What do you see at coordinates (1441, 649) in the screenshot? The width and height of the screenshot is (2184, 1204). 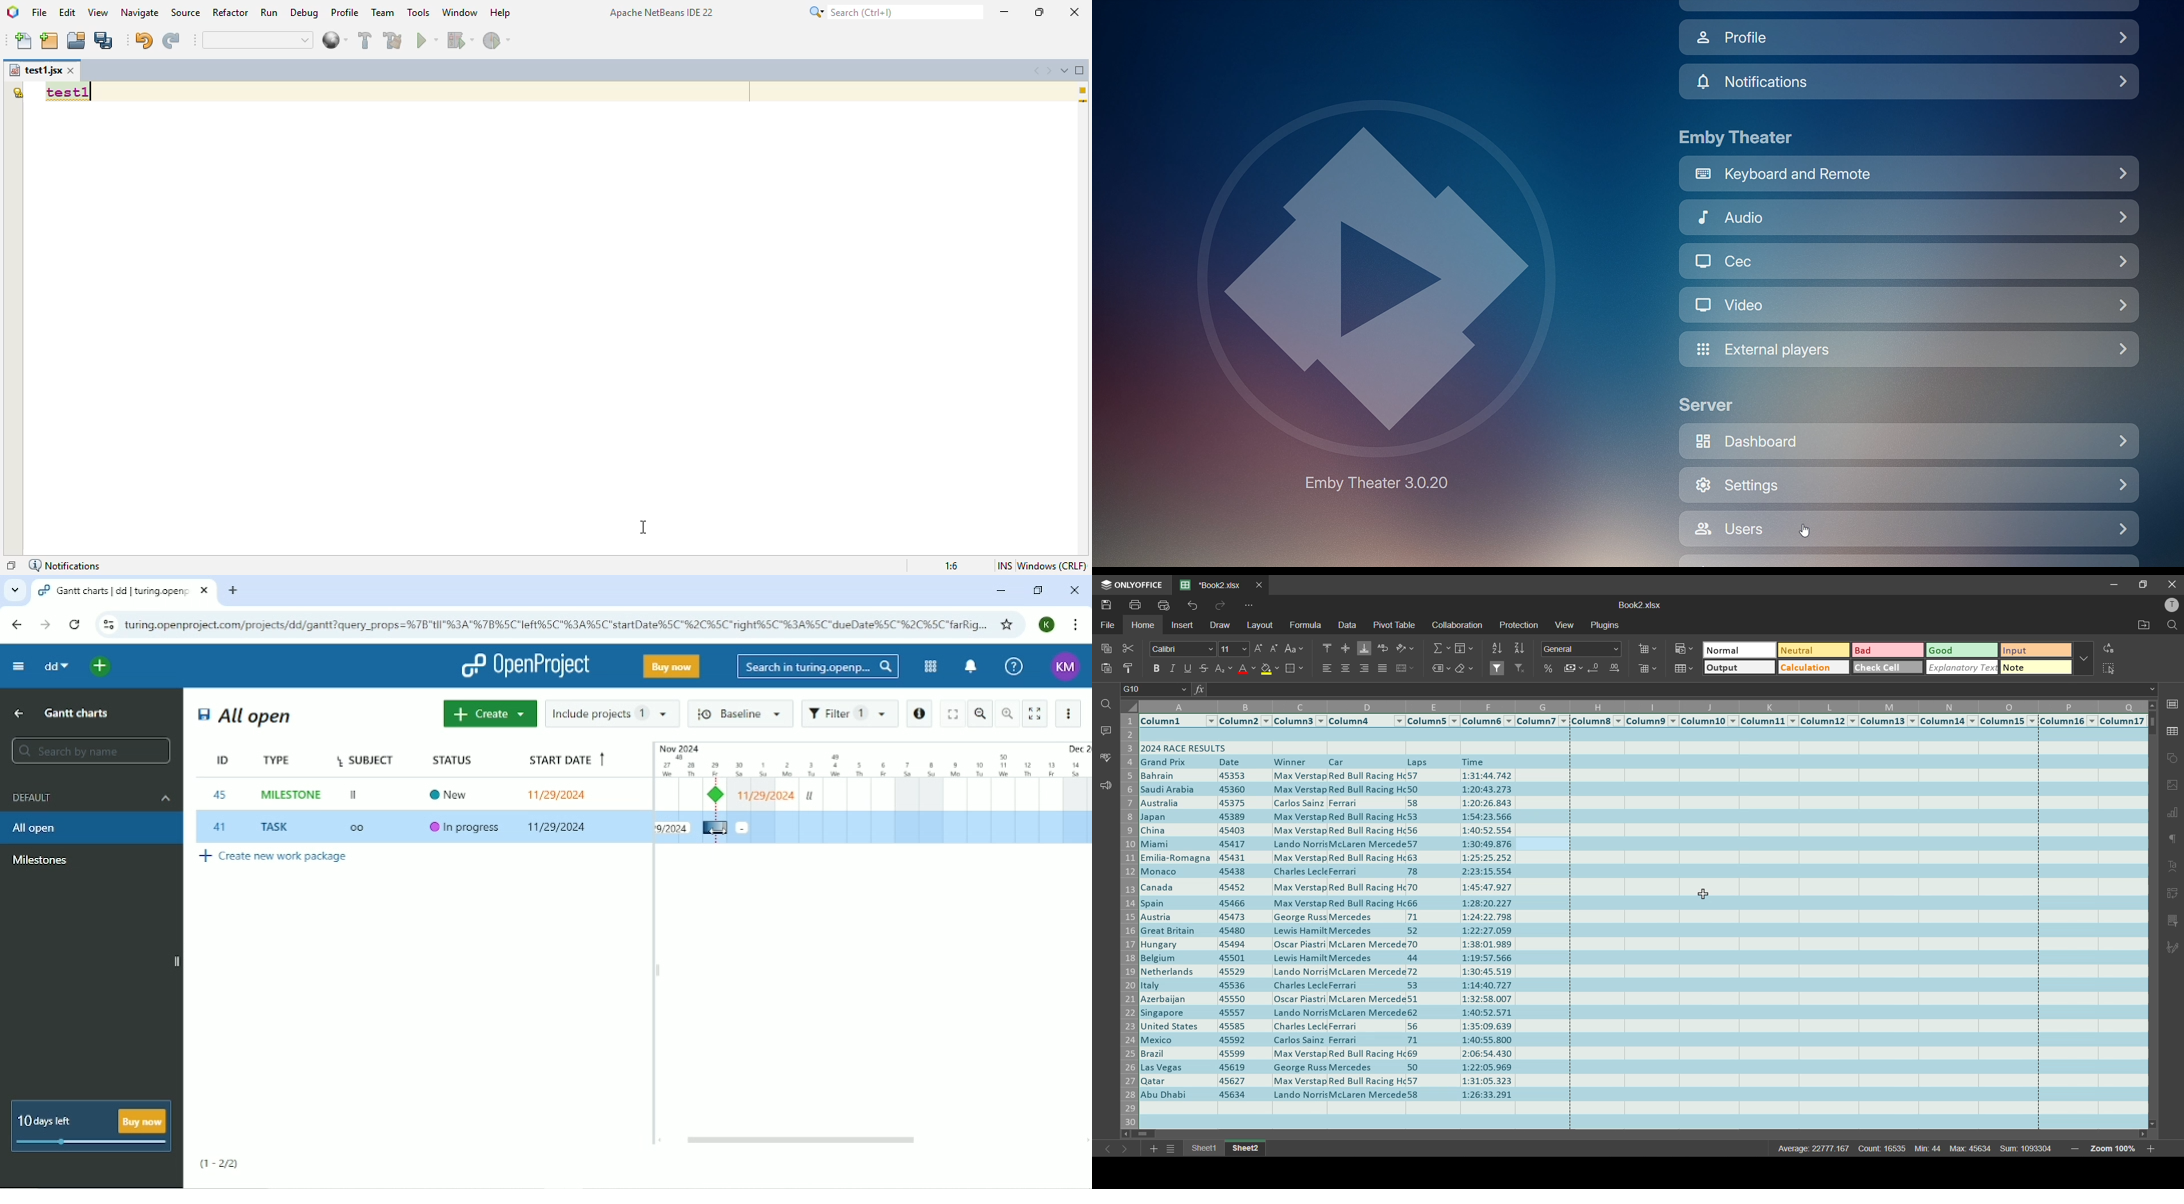 I see `summation` at bounding box center [1441, 649].